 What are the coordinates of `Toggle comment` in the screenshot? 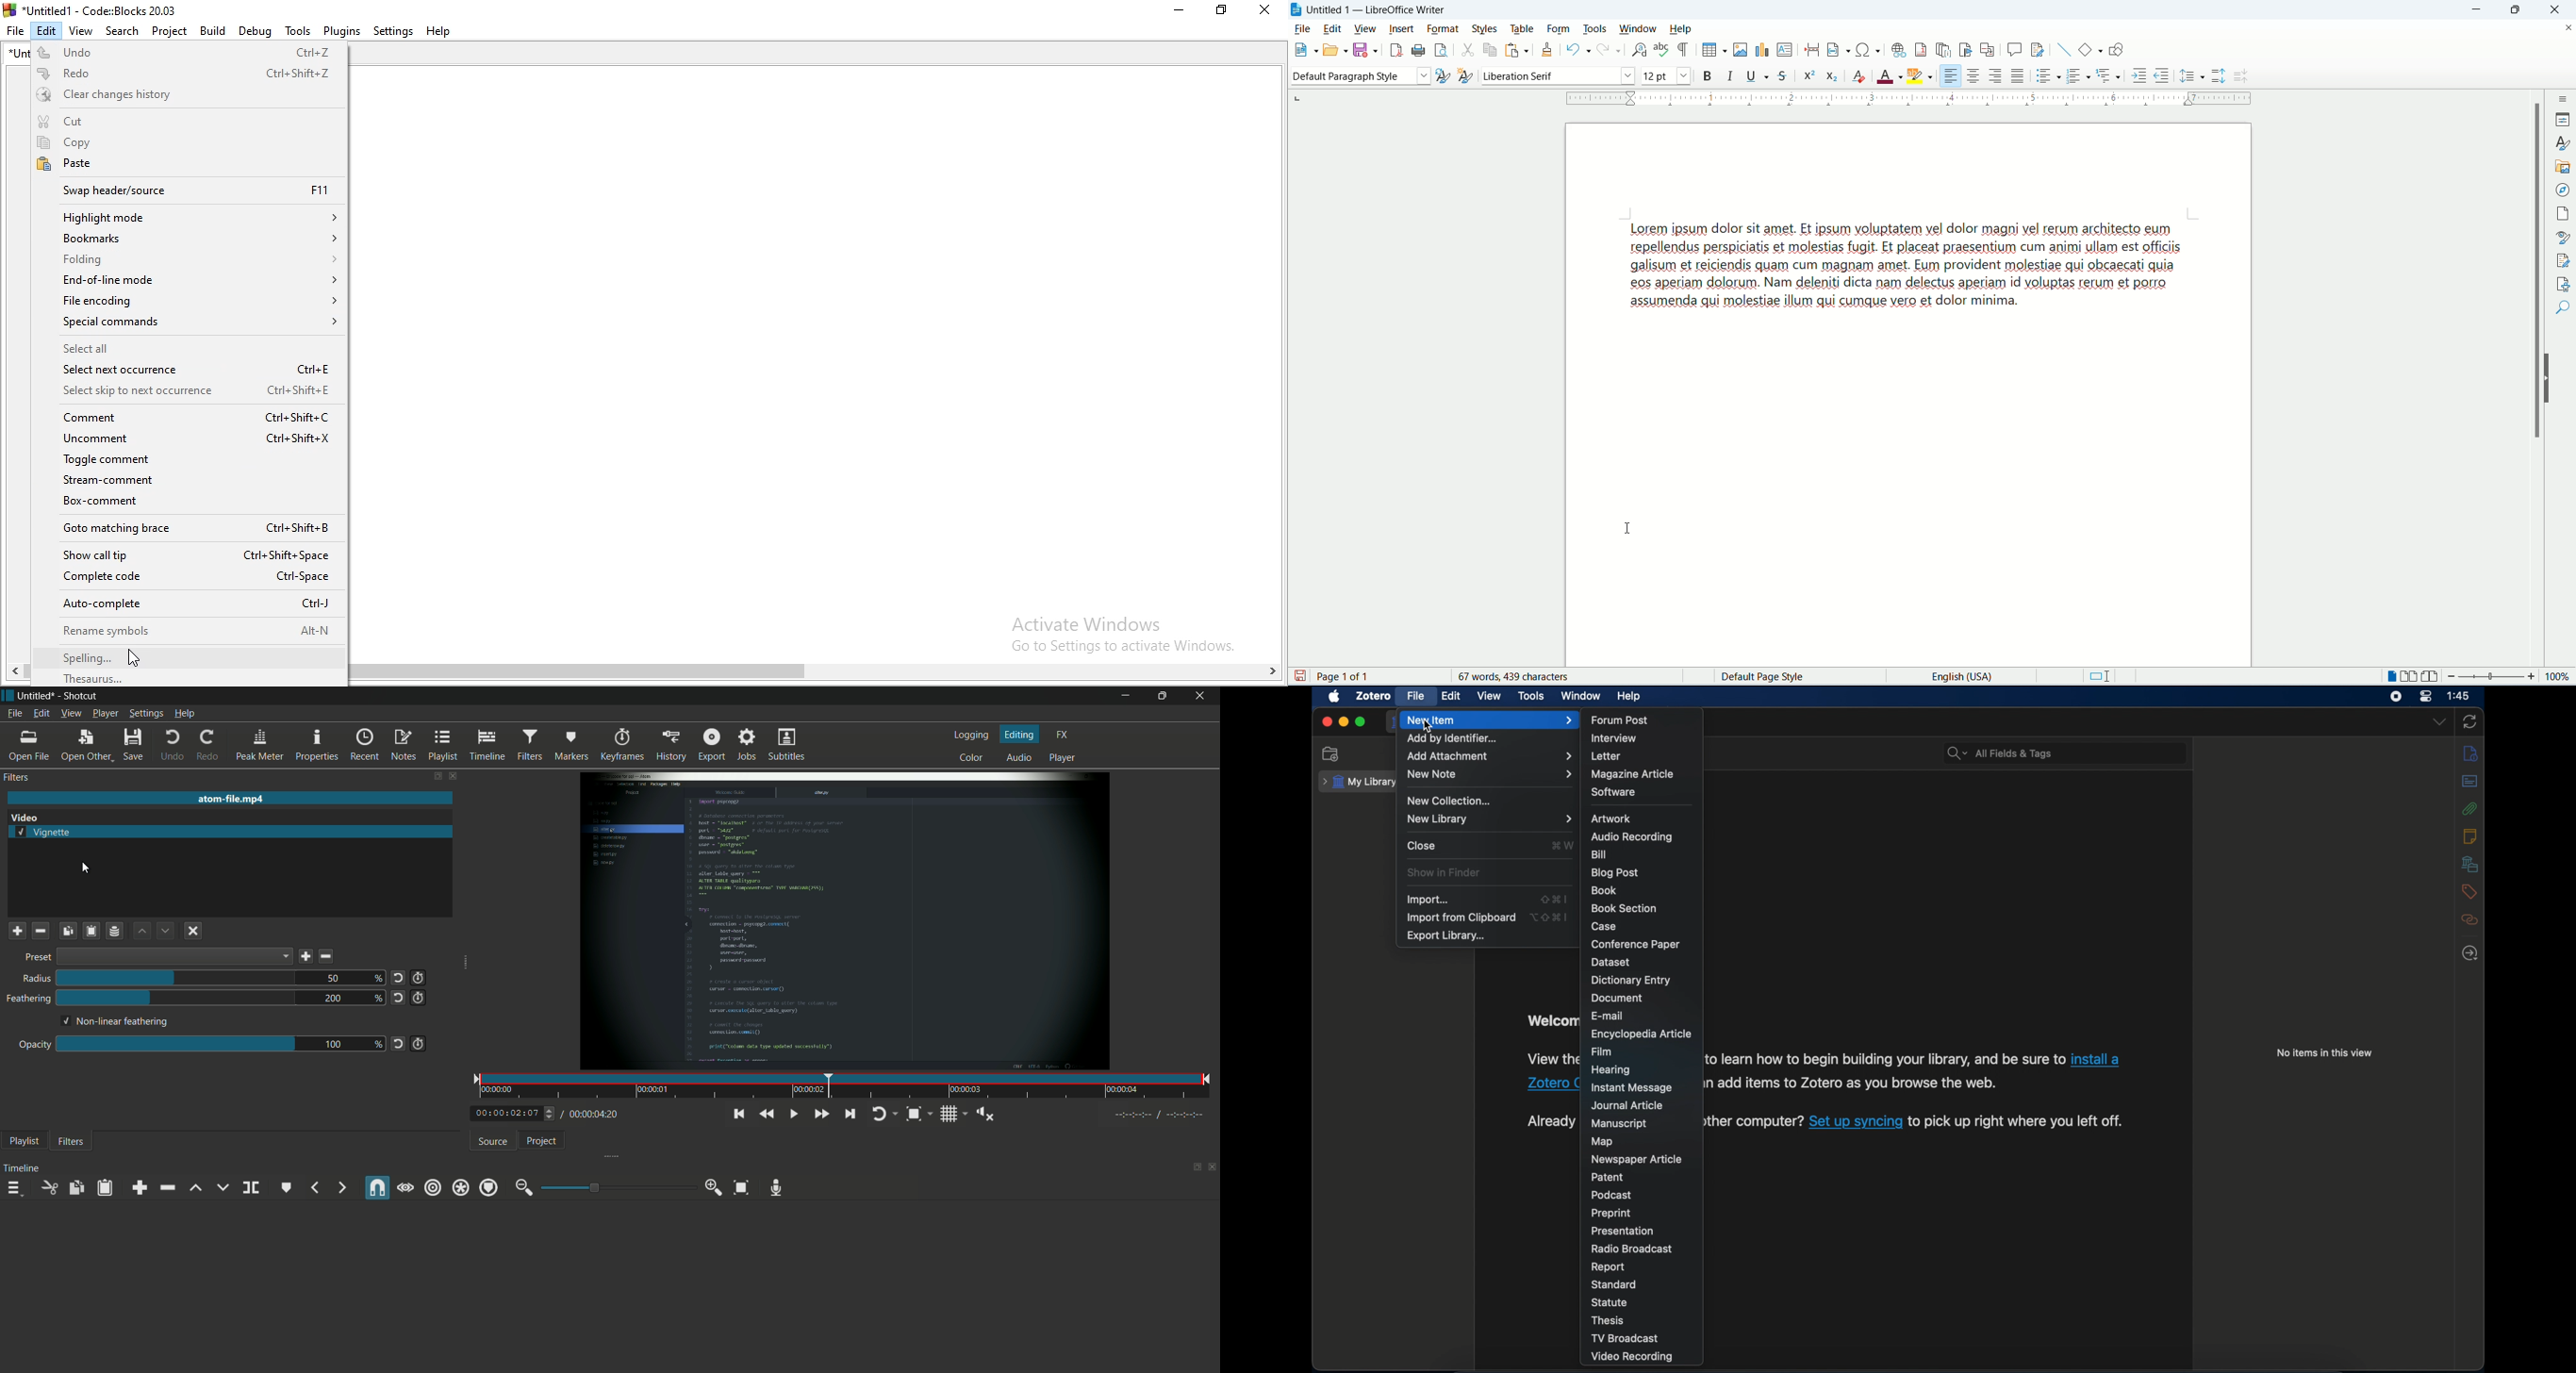 It's located at (192, 461).